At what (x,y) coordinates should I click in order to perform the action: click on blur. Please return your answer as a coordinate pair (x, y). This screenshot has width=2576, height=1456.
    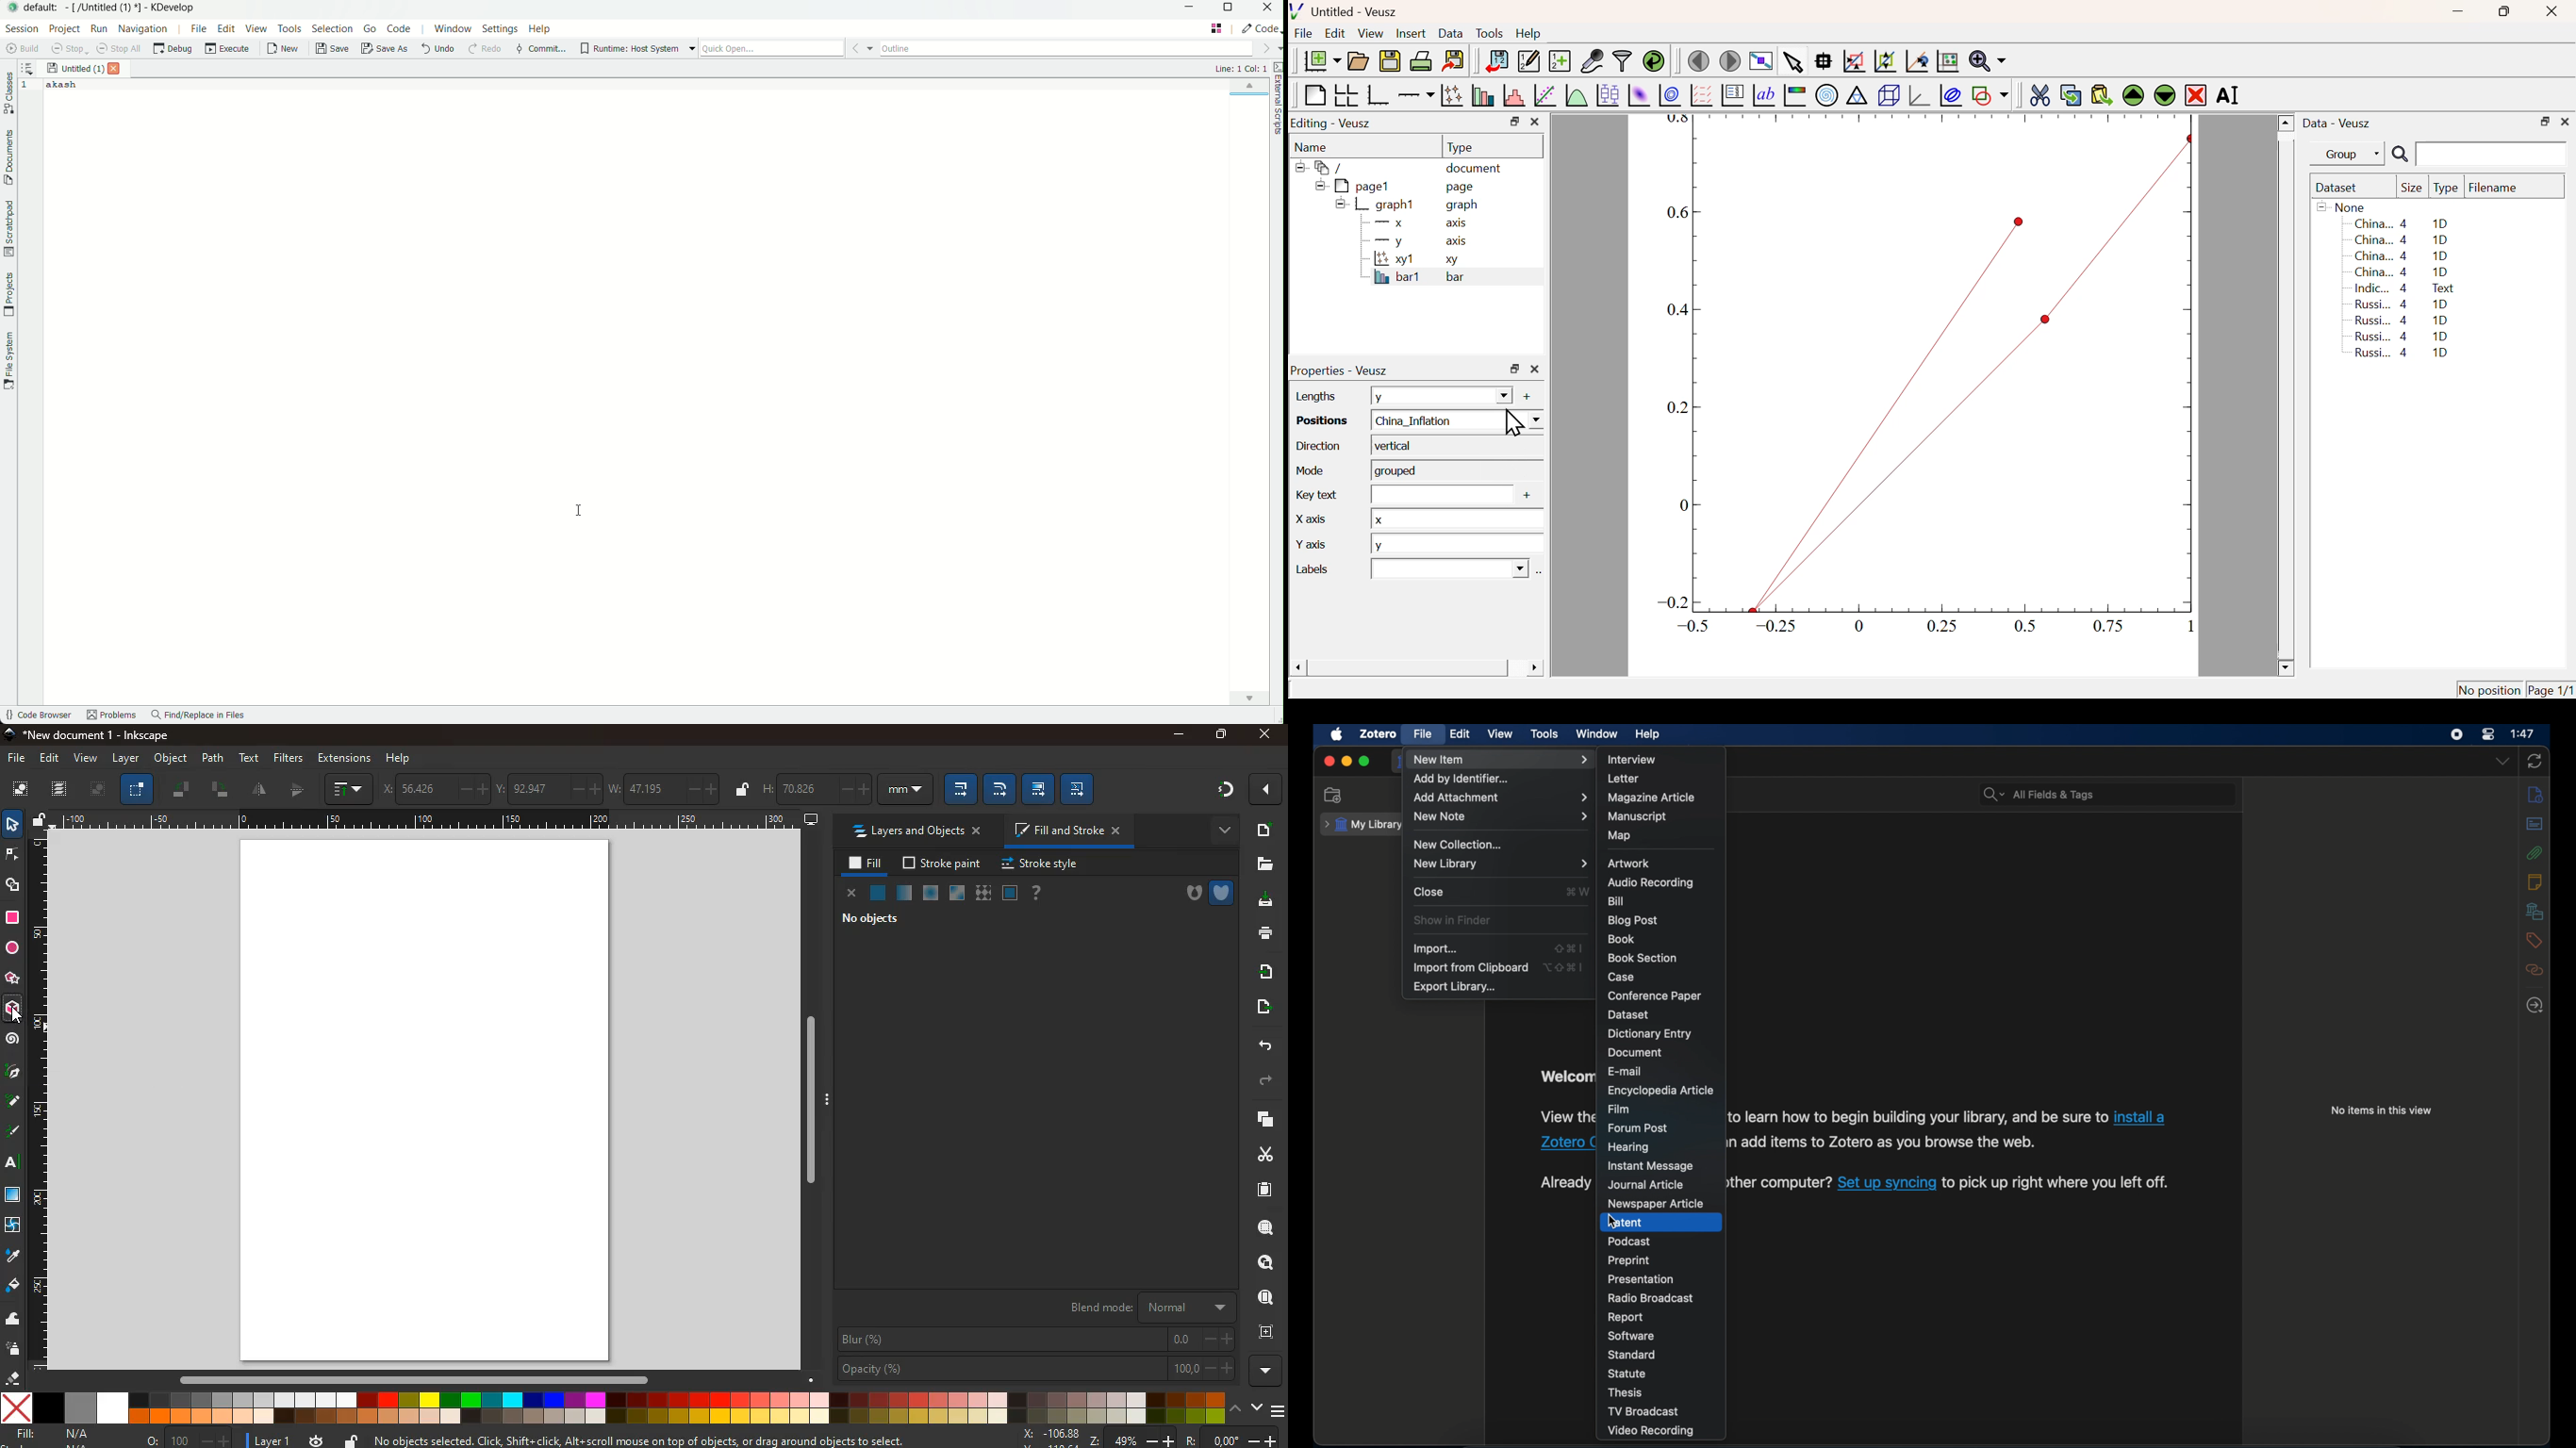
    Looking at the image, I should click on (1035, 1340).